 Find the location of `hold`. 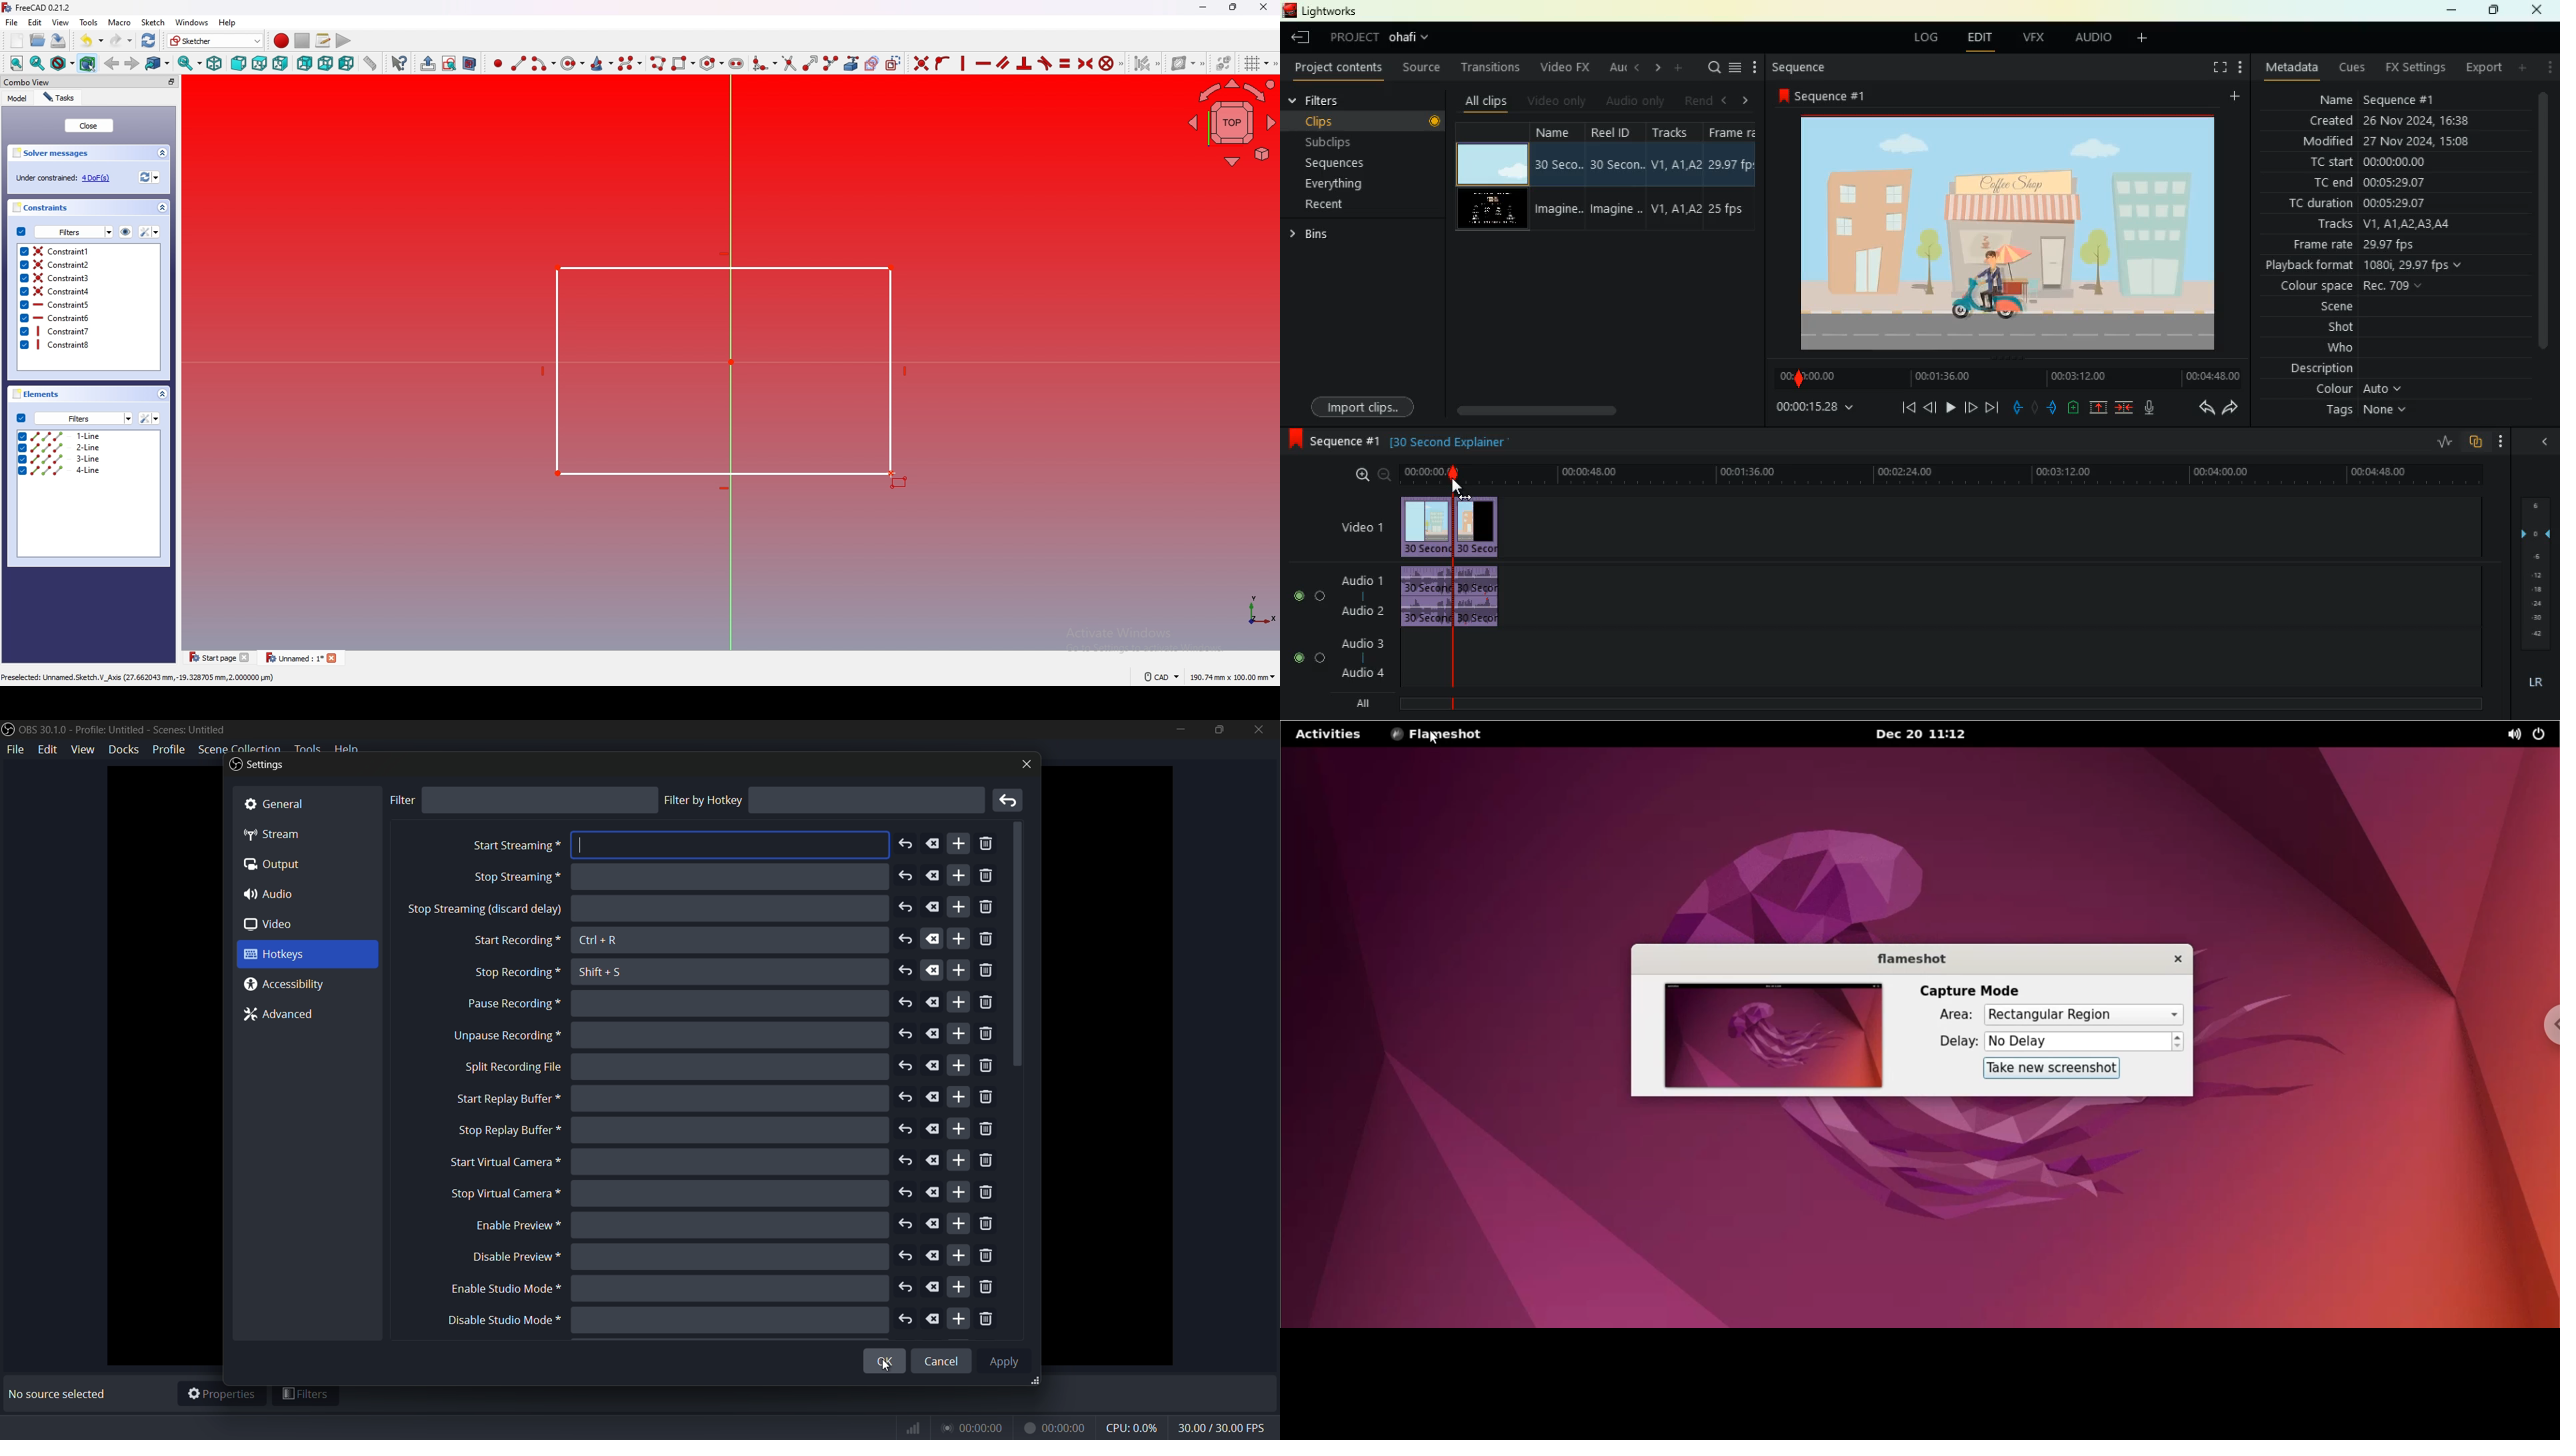

hold is located at coordinates (2034, 407).